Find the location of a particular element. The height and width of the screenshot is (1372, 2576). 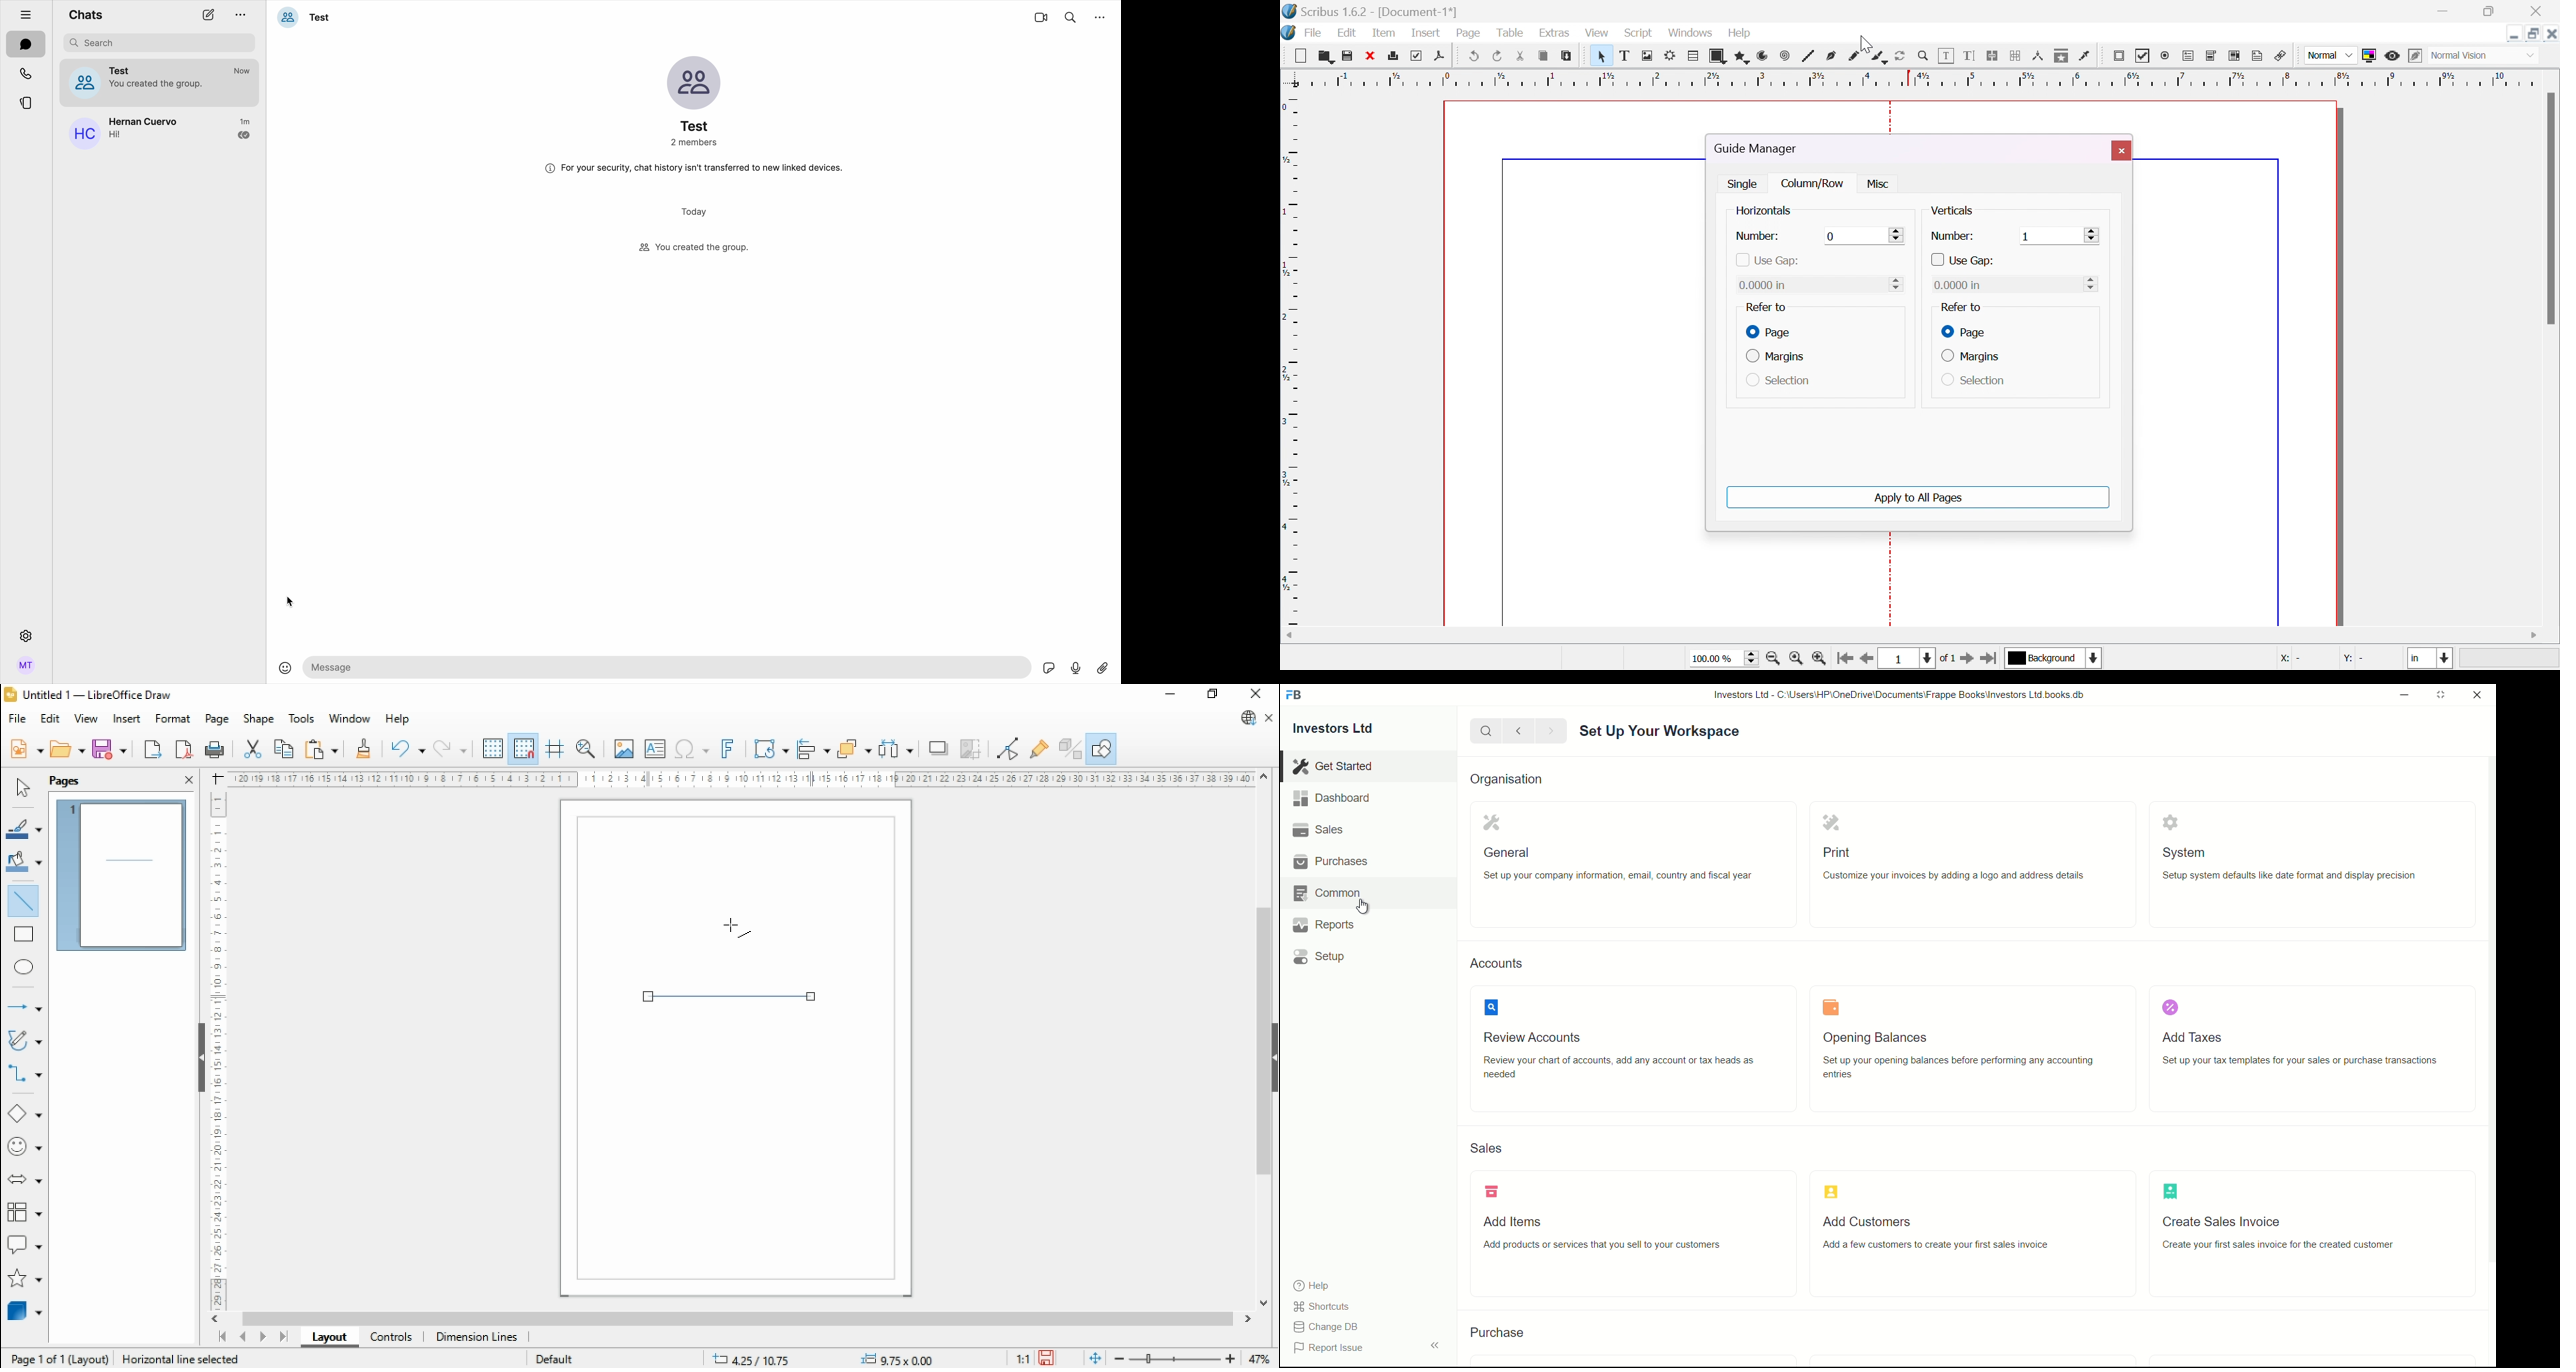

shortcuts is located at coordinates (1324, 1307).